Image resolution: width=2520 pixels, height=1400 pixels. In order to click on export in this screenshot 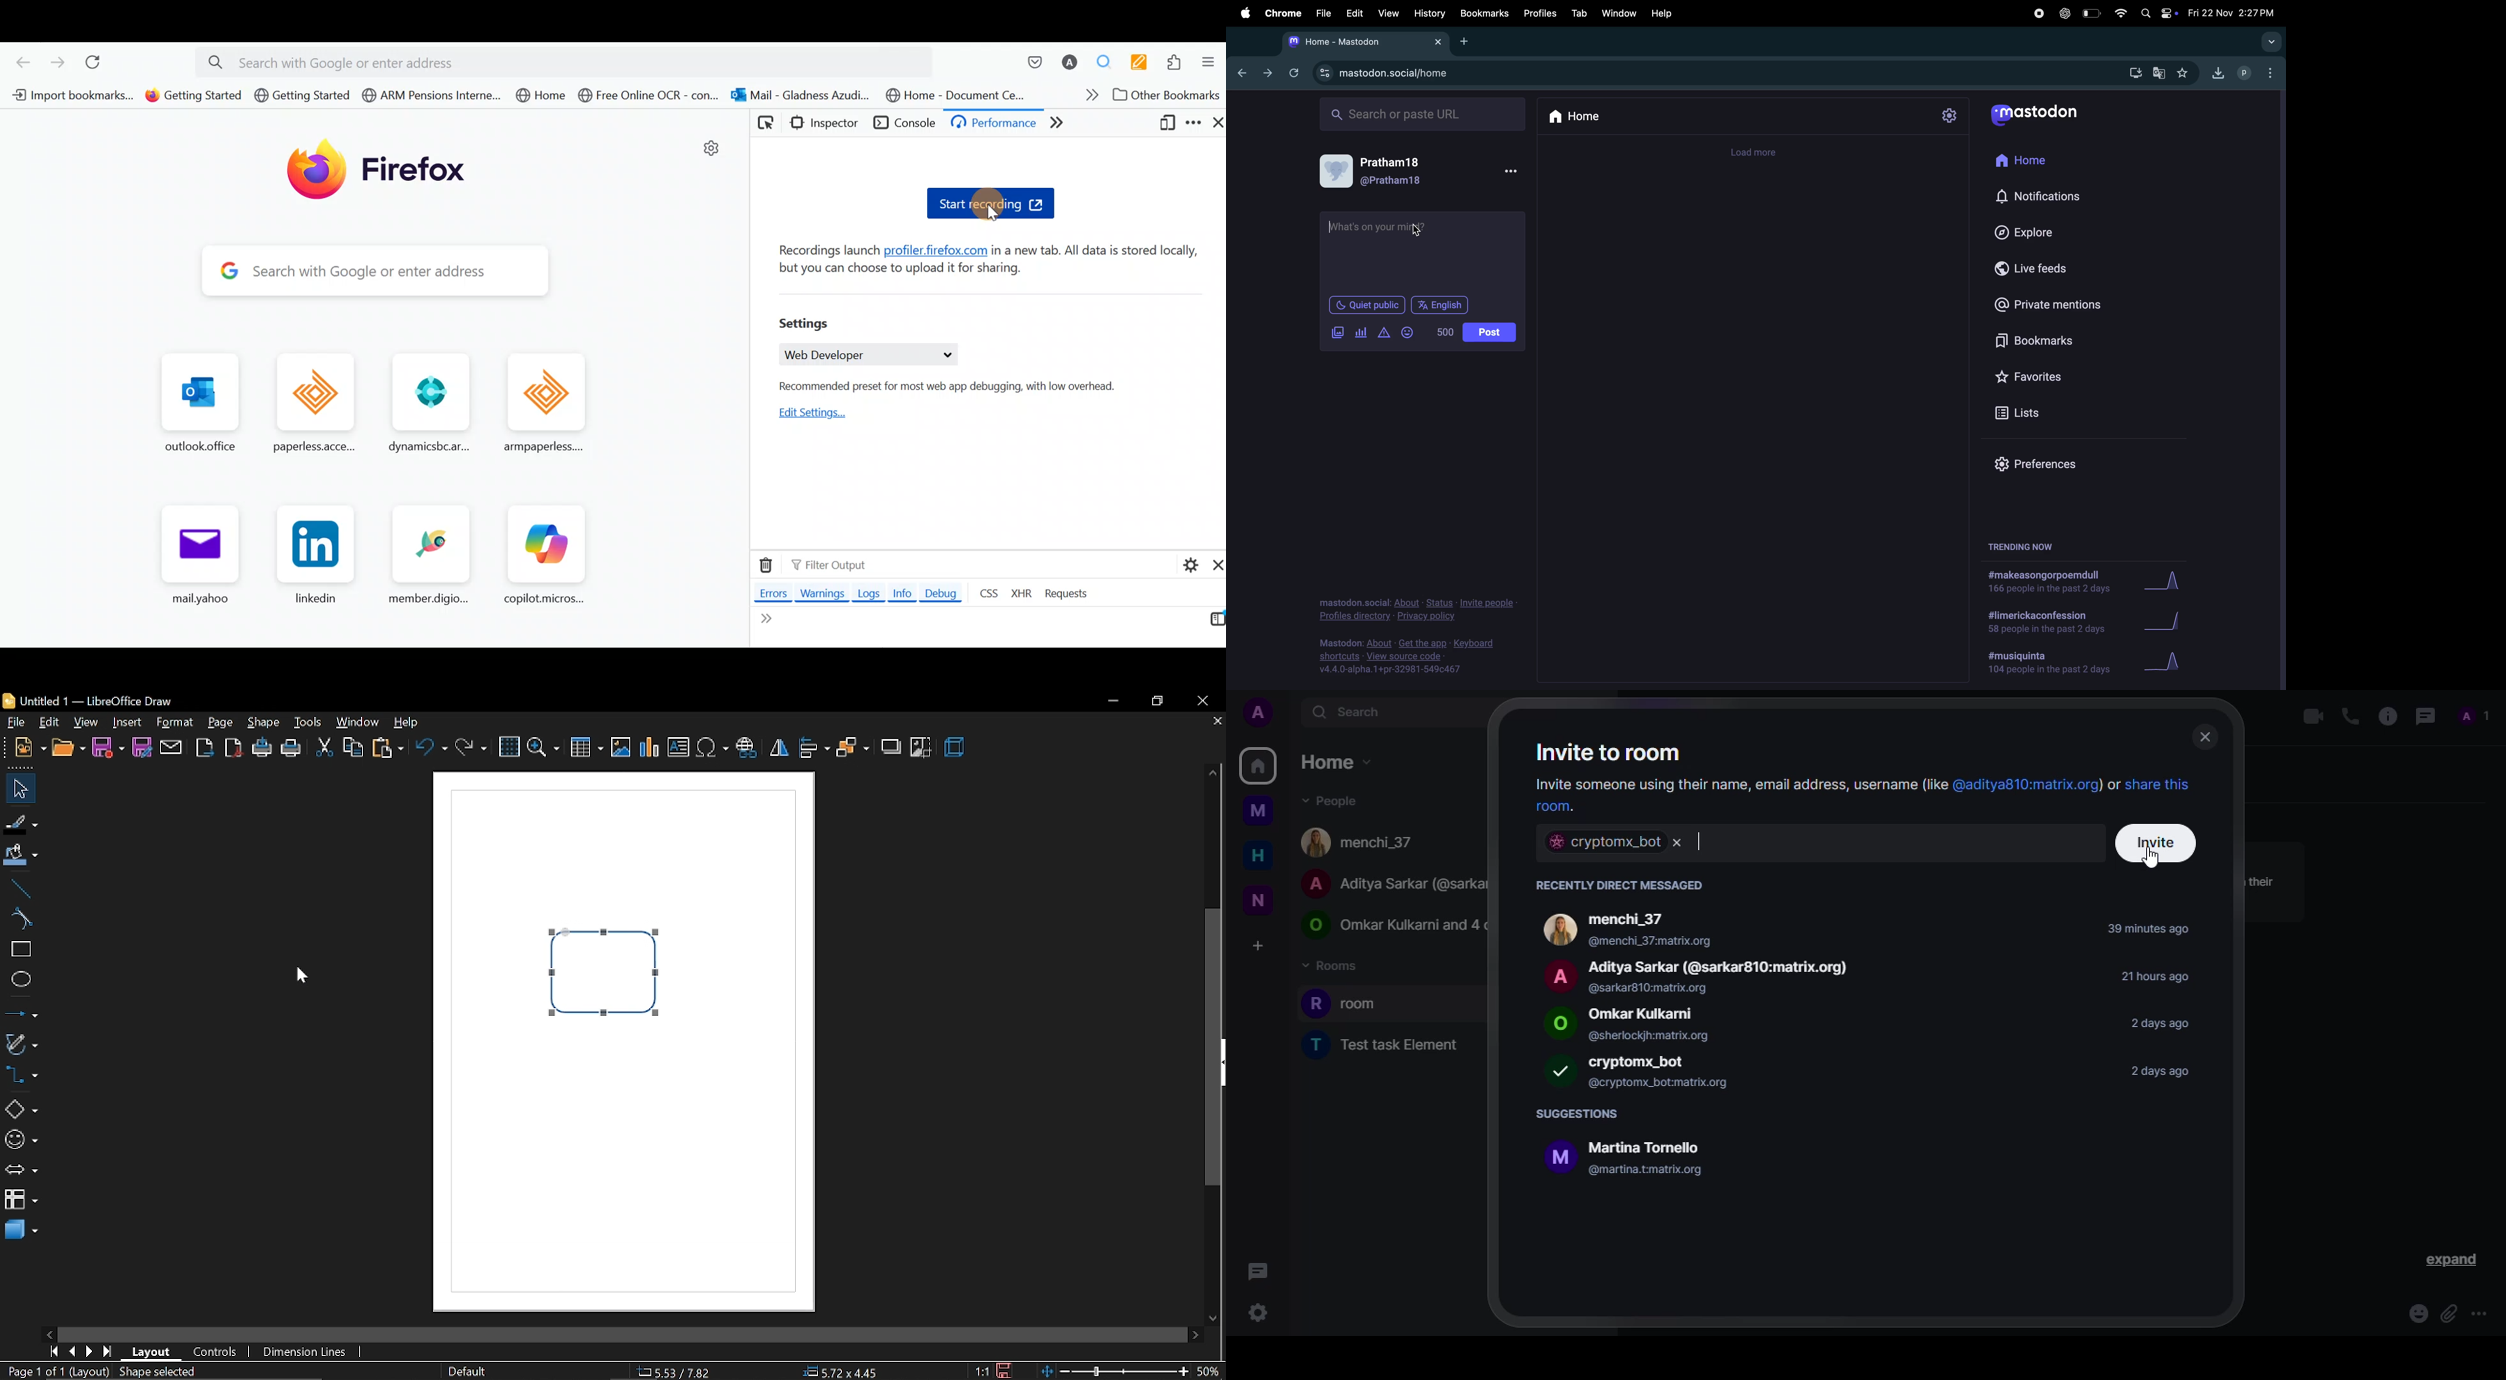, I will do `click(205, 748)`.